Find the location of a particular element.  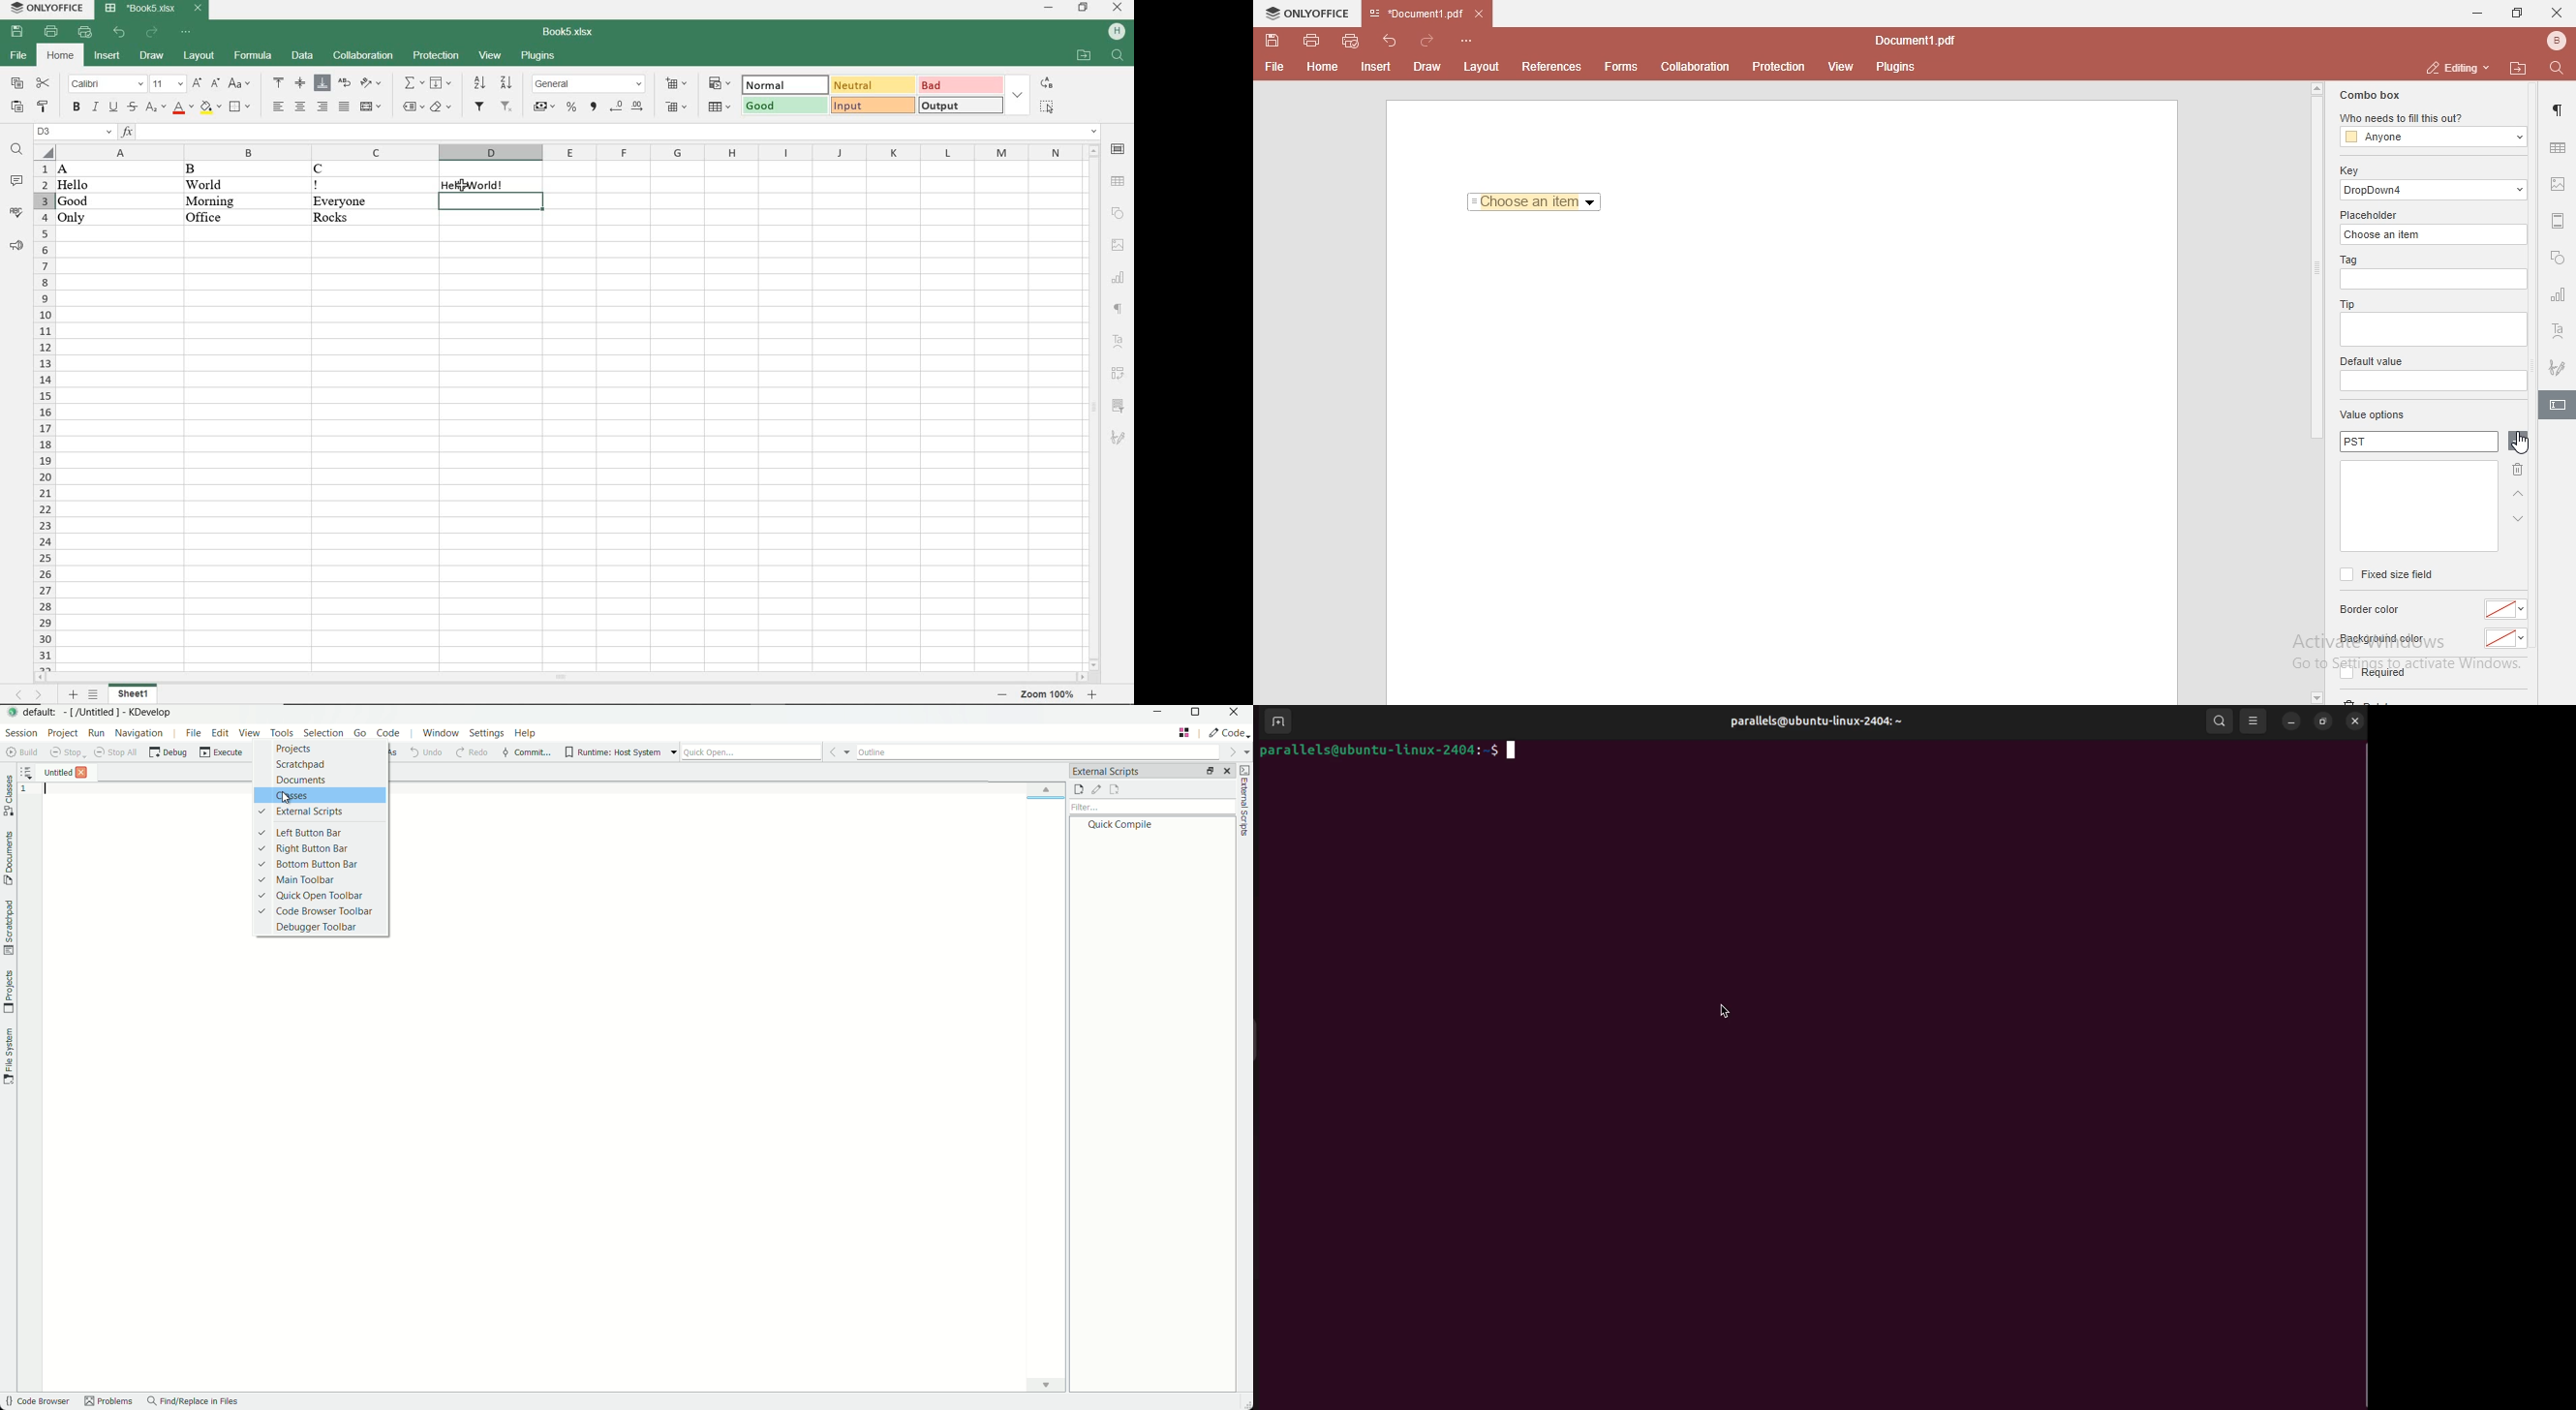

quick print is located at coordinates (1352, 40).